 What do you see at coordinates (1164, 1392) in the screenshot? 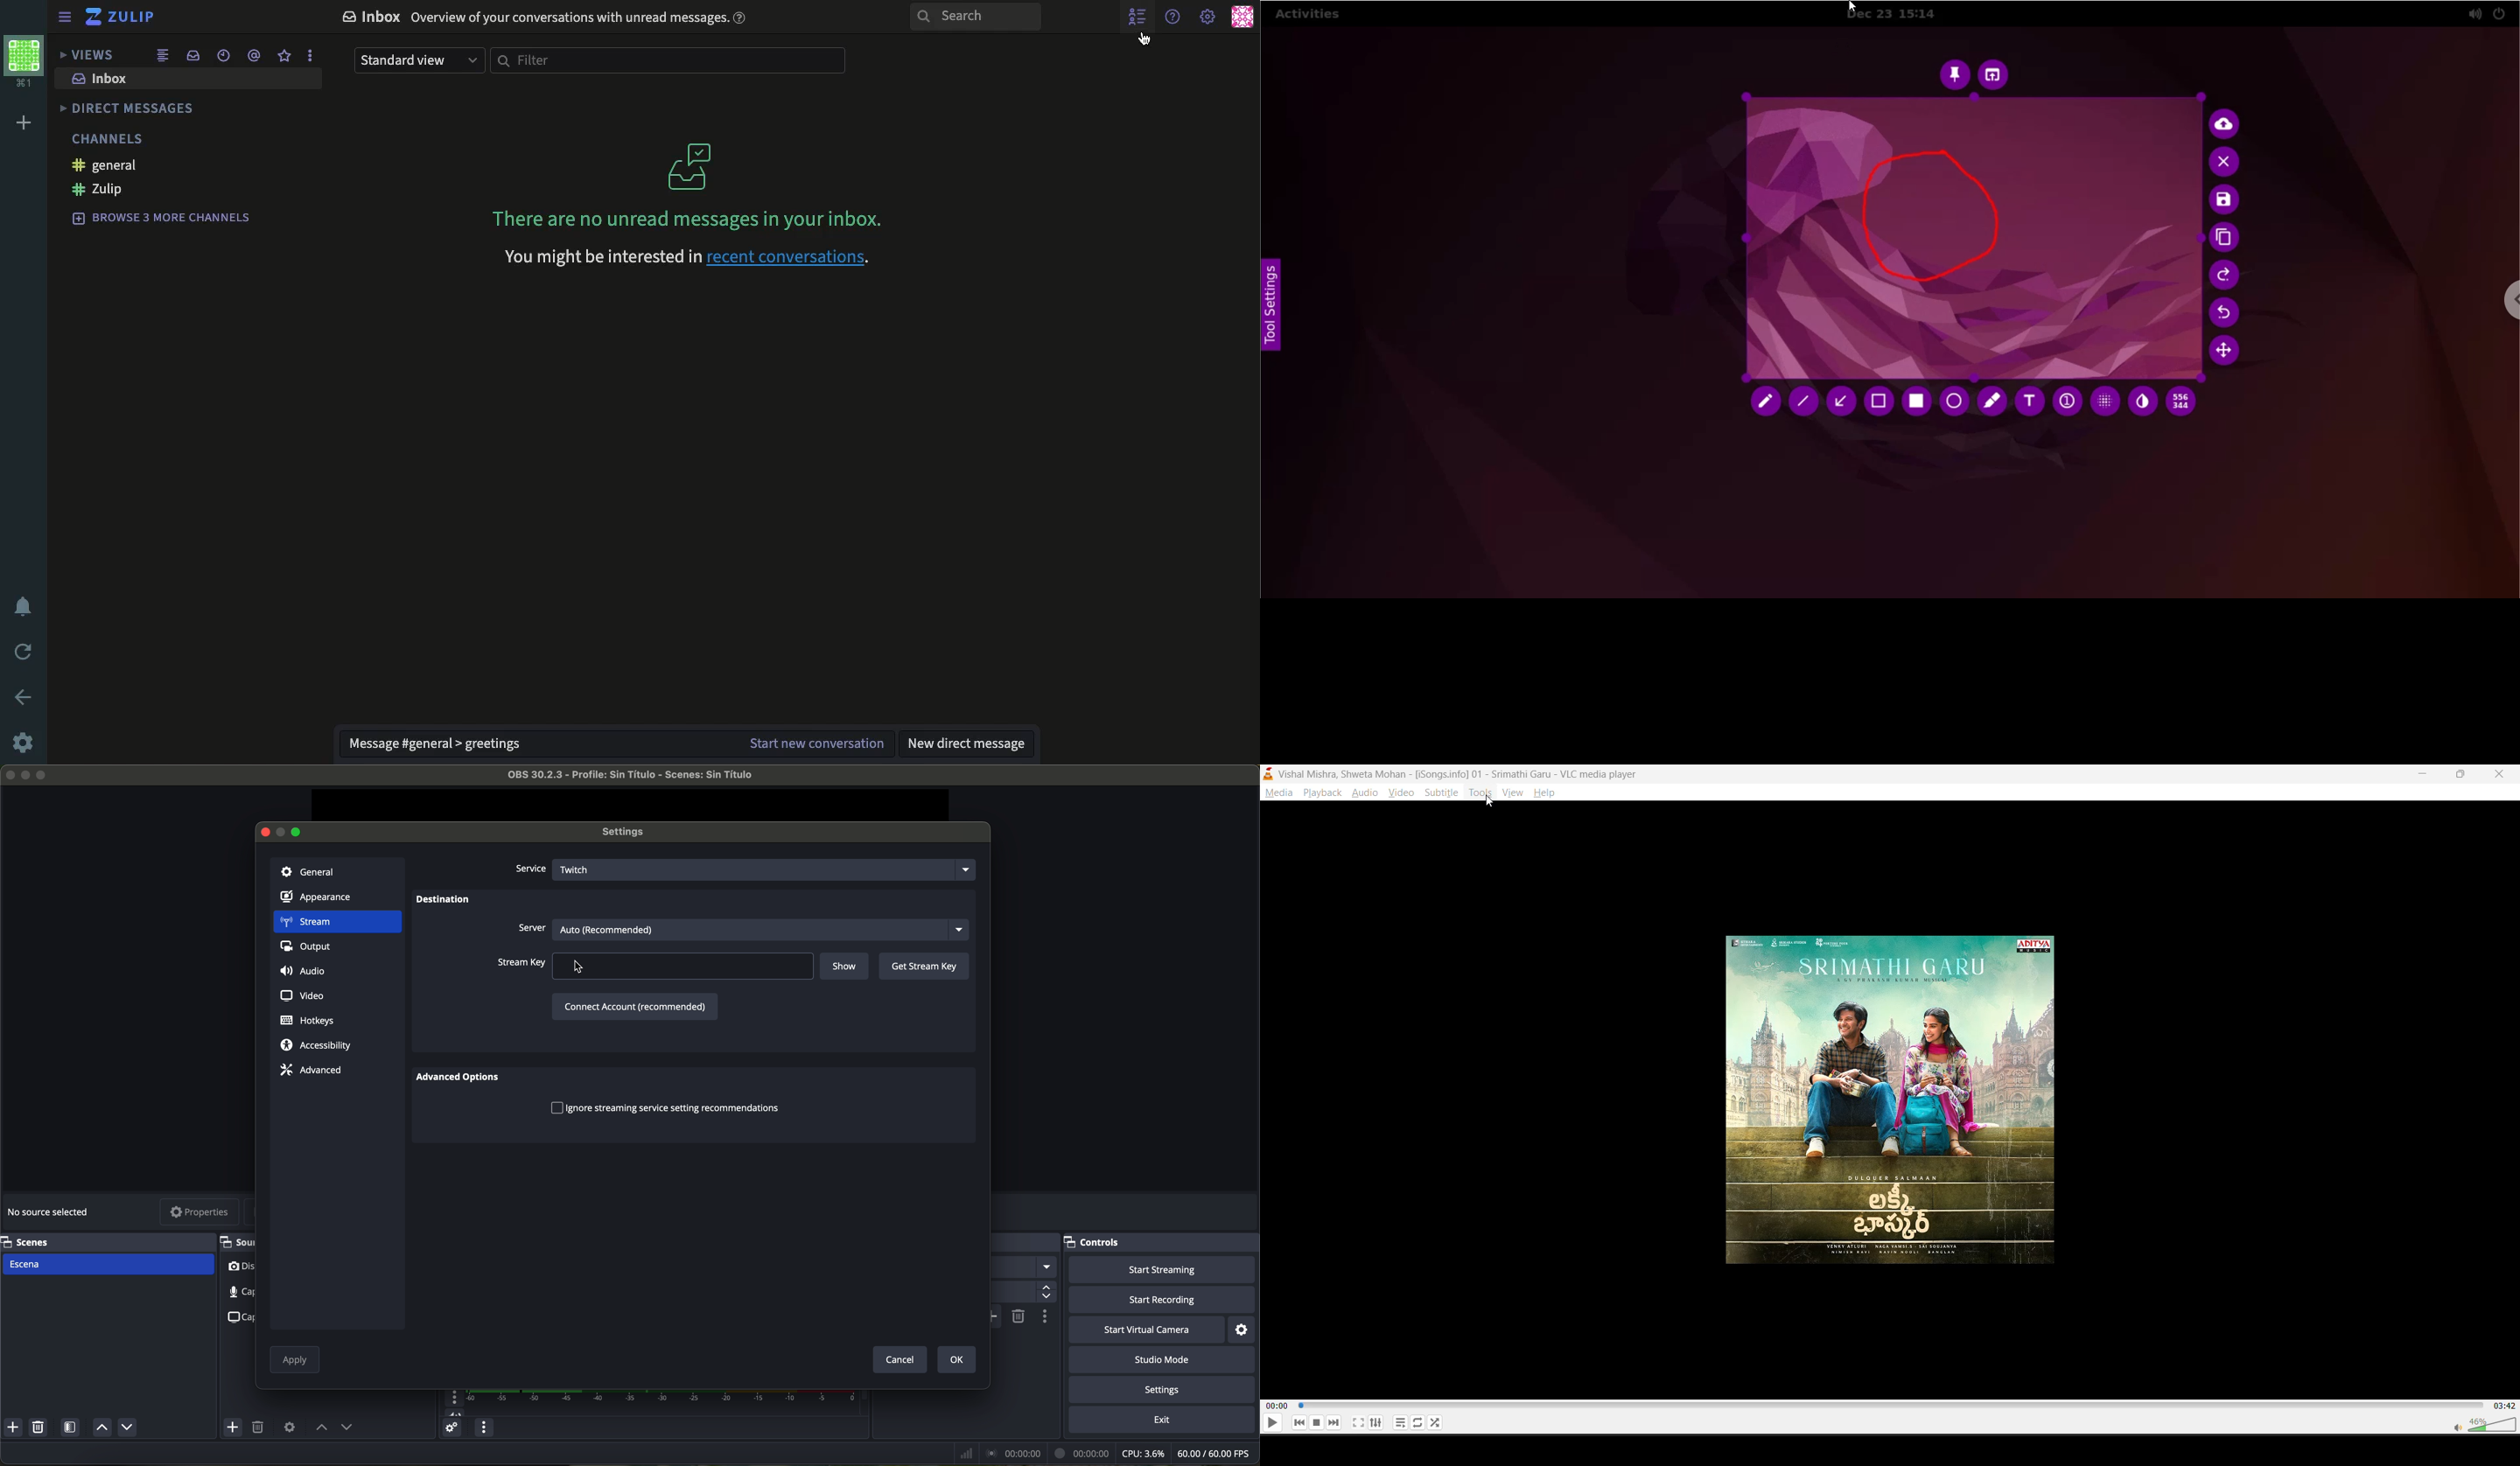
I see `settings` at bounding box center [1164, 1392].